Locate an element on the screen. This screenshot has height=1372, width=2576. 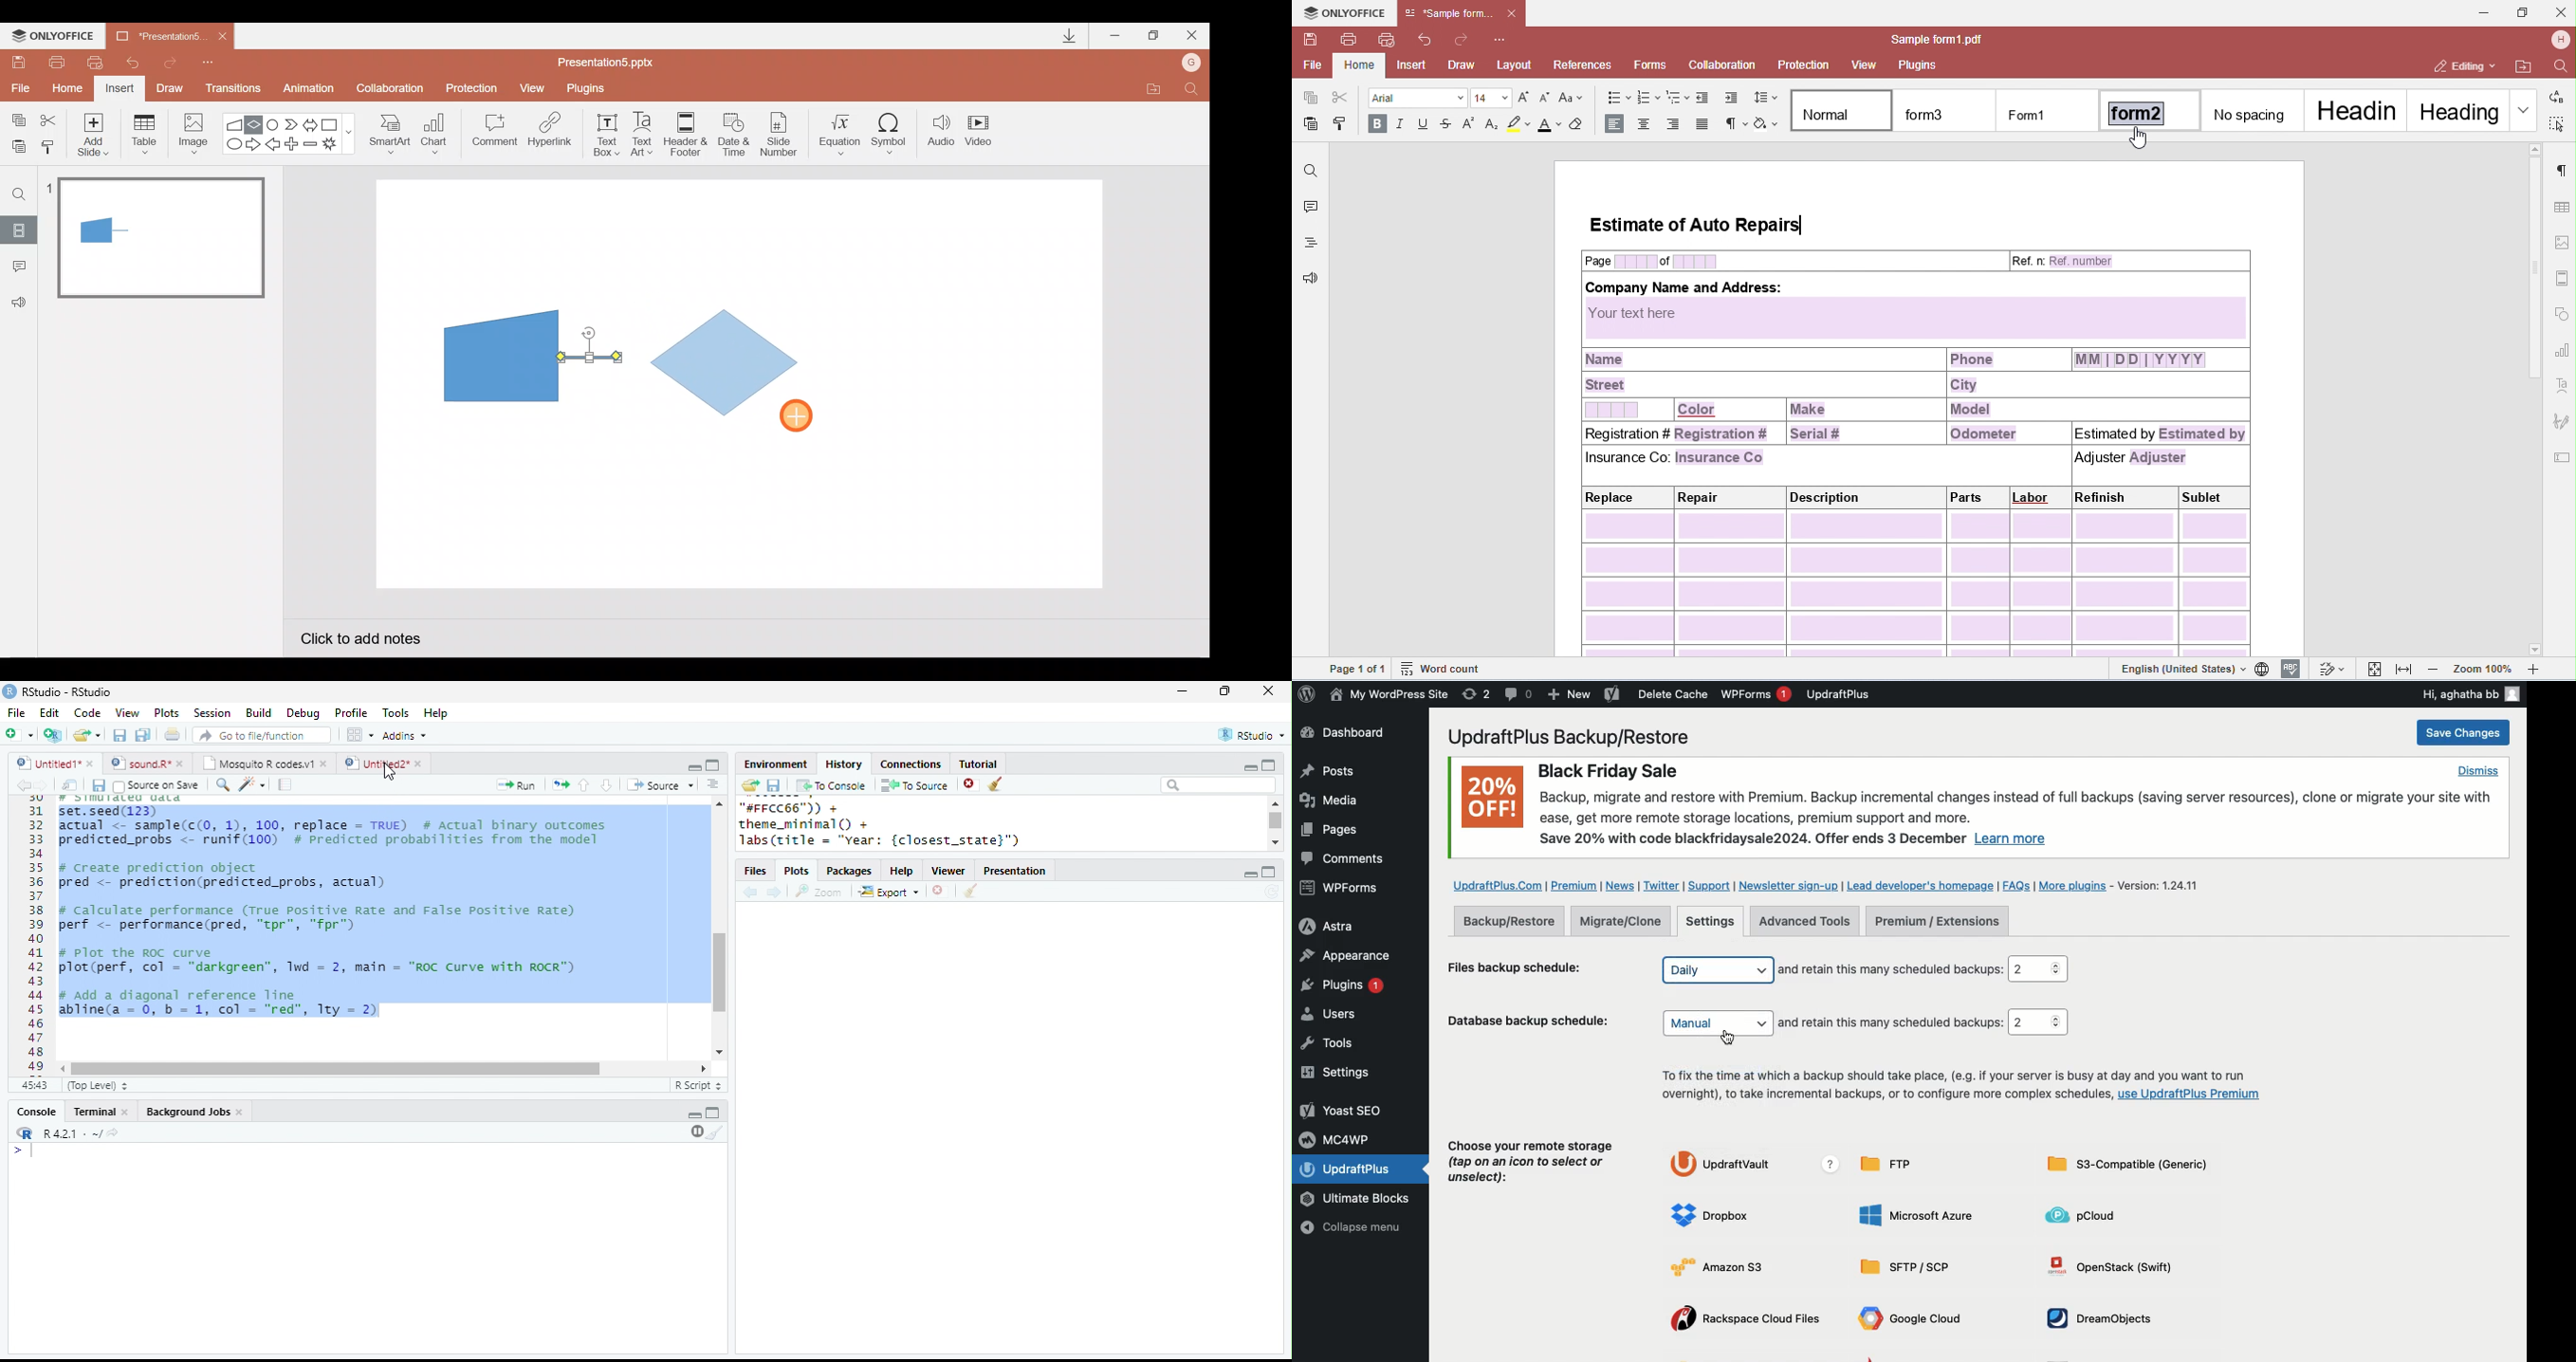
simulated data set.seed(123) actual <- sample(c(0, 1), 100, replace = TRUE) # Actual binary outcomespredicted probs < runif(100) # Predicted probabilities from the model is located at coordinates (336, 821).